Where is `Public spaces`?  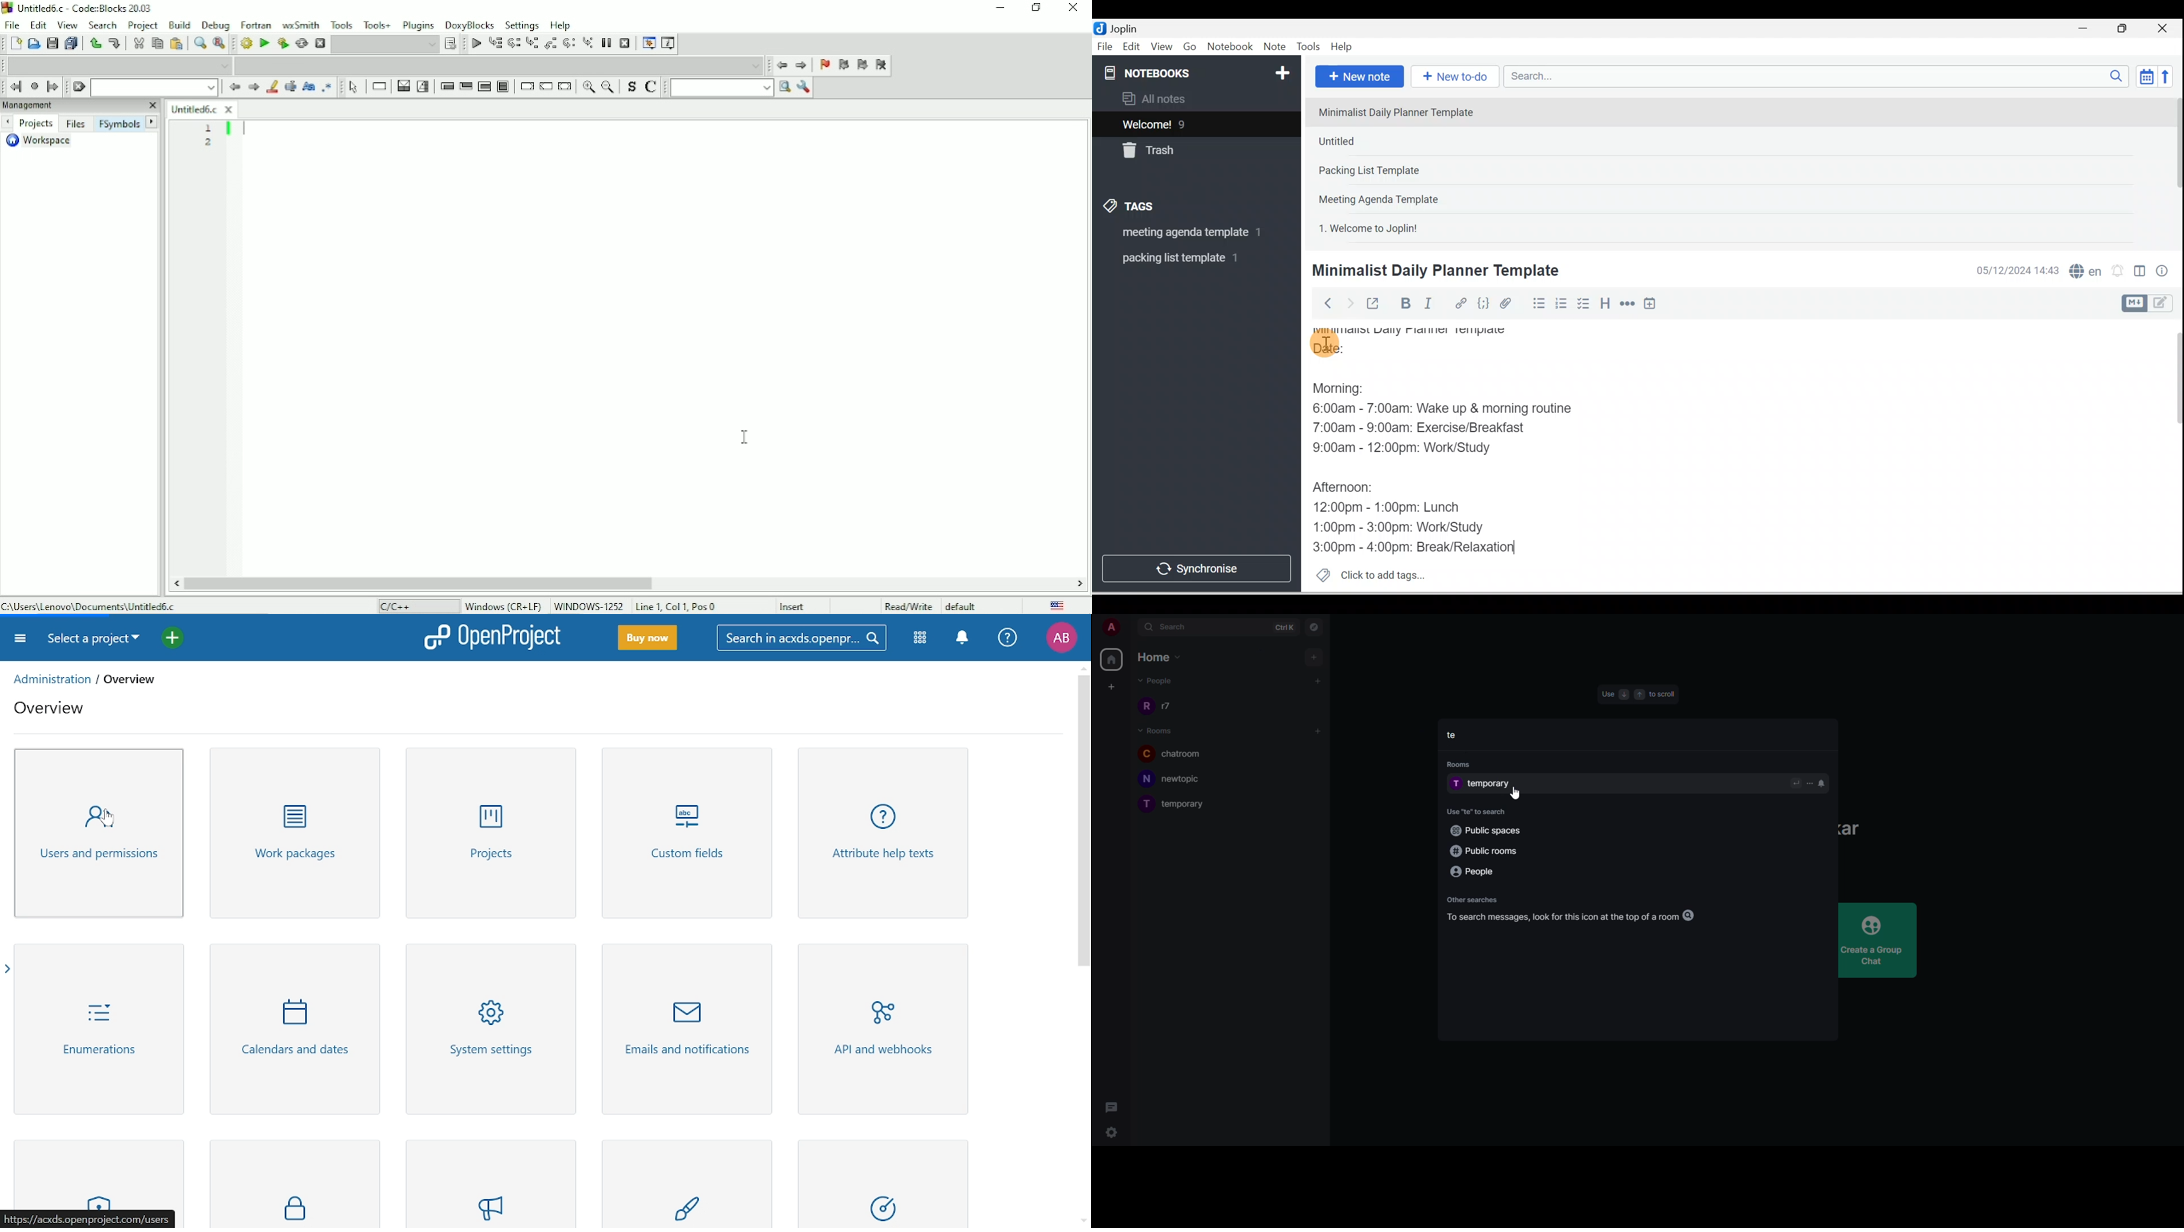
Public spaces is located at coordinates (1486, 830).